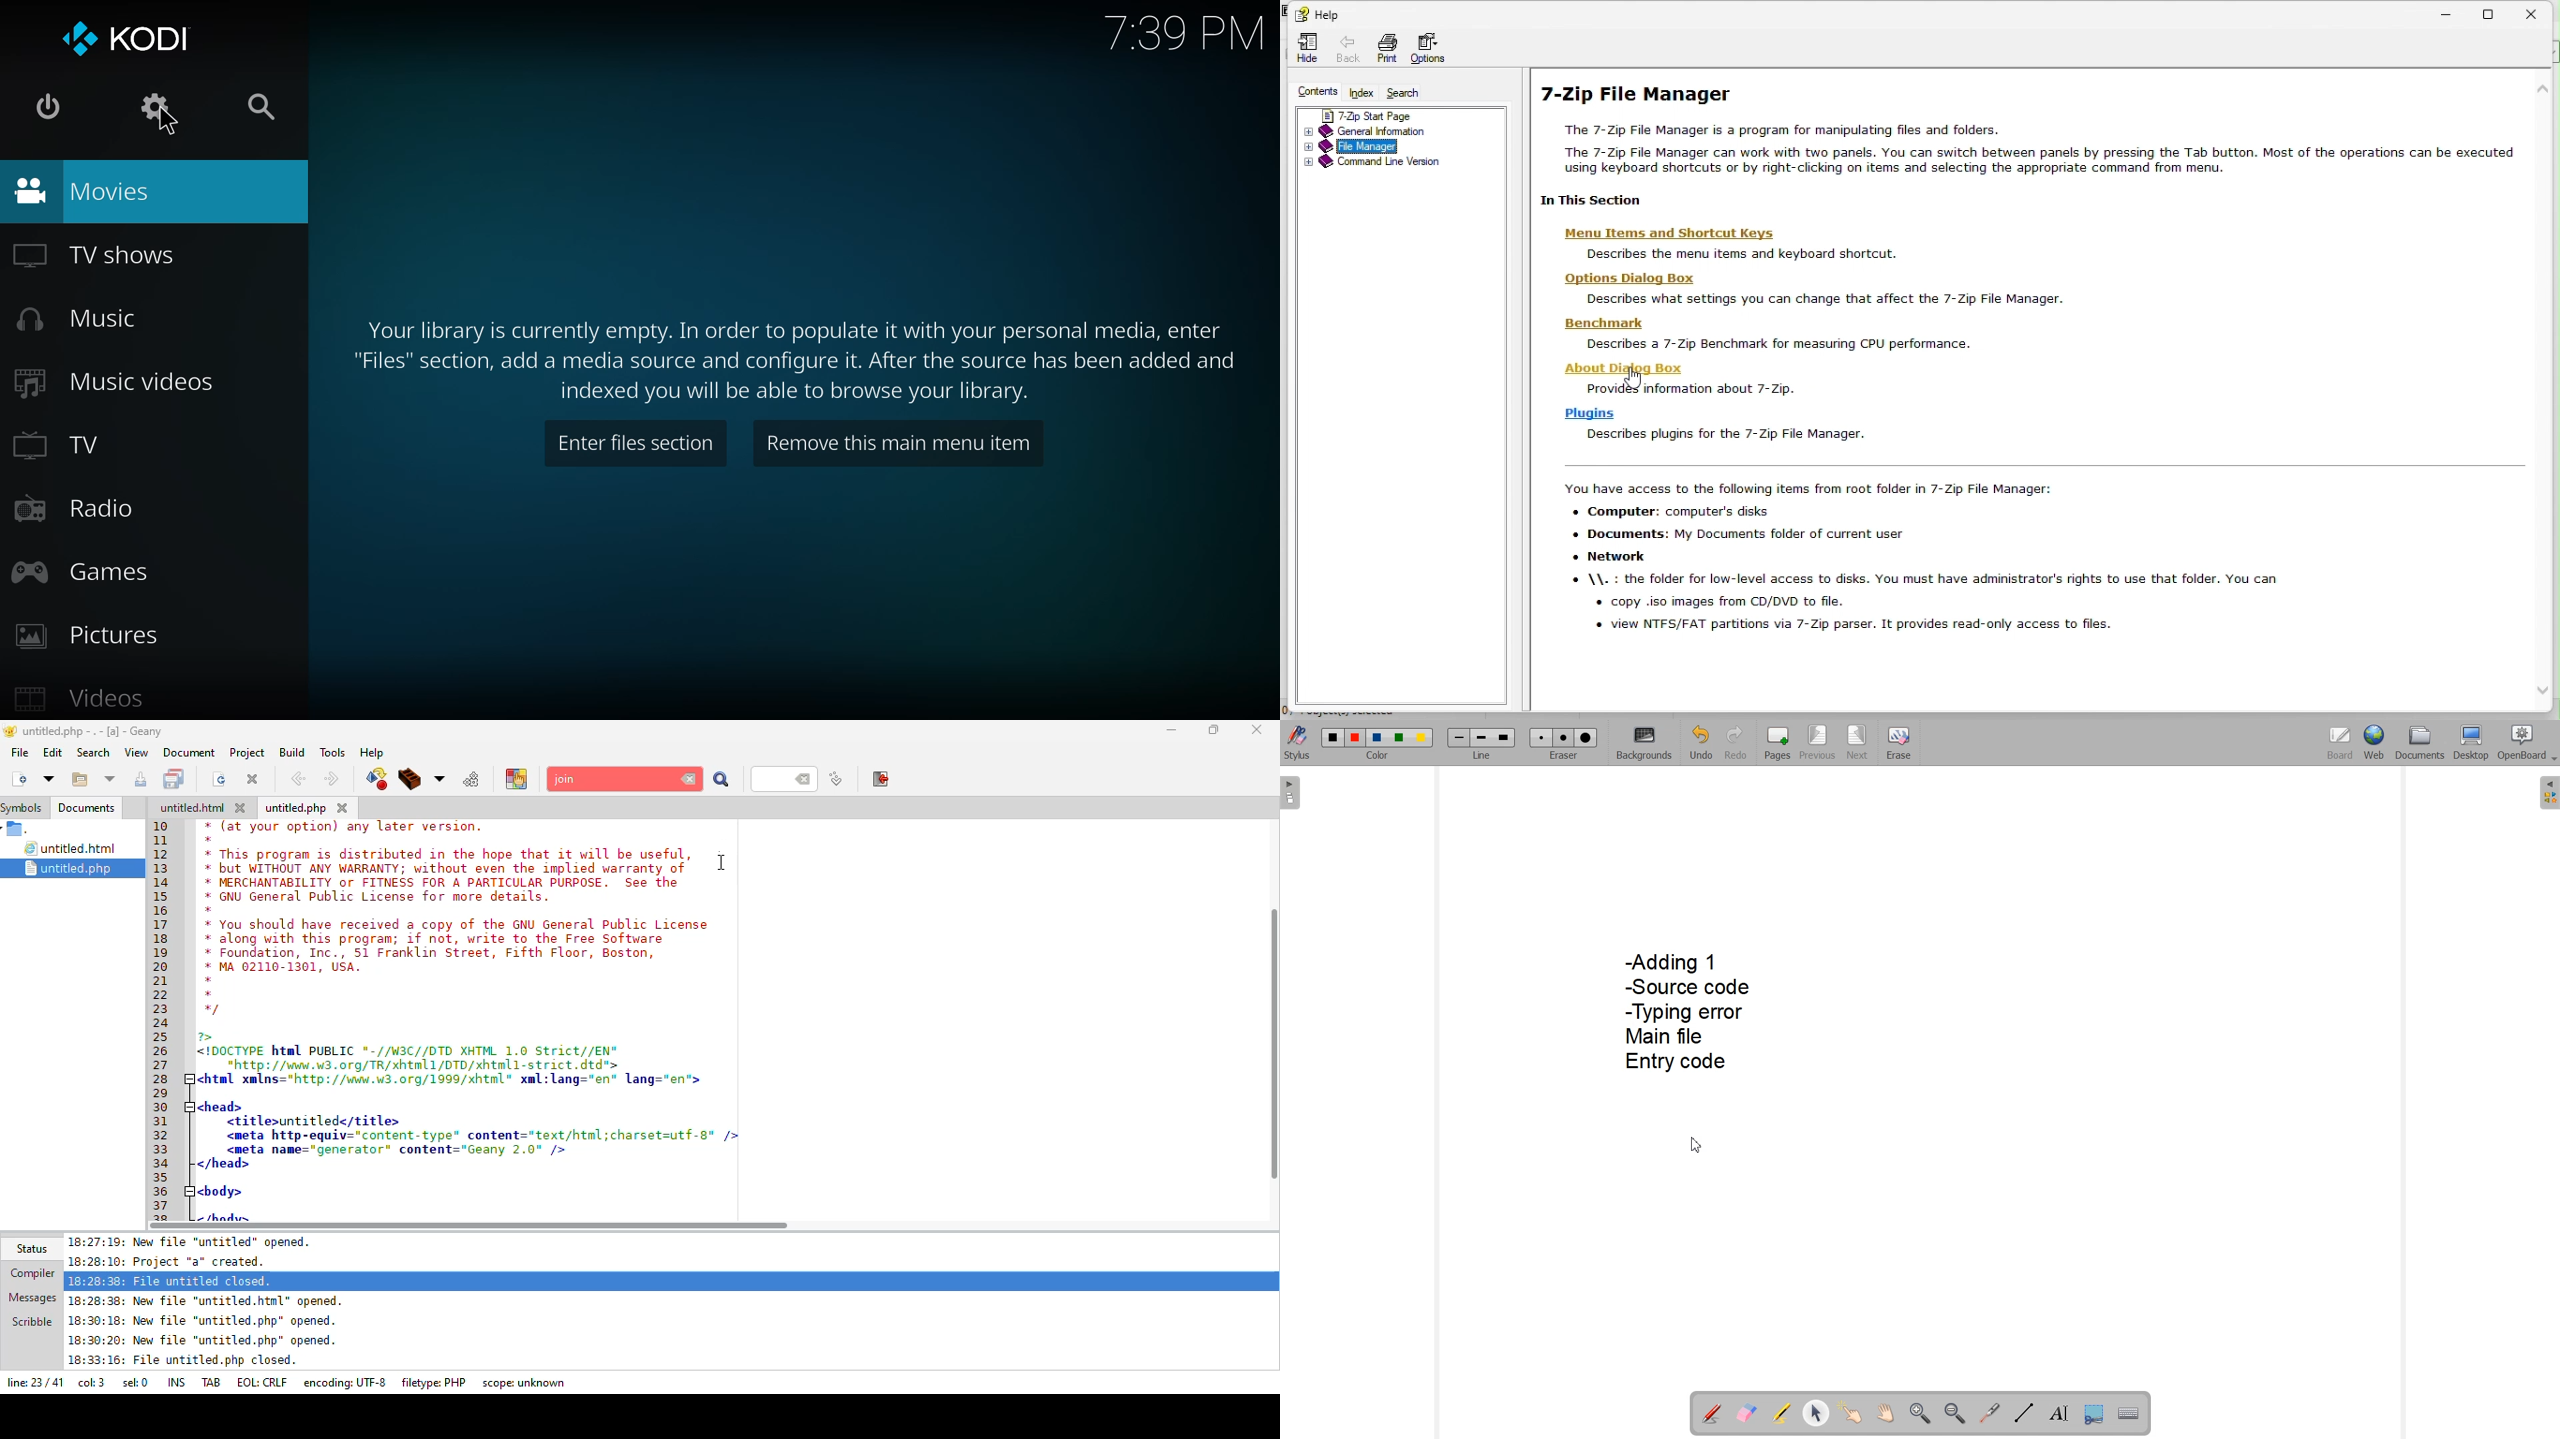  What do you see at coordinates (690, 780) in the screenshot?
I see `cancel` at bounding box center [690, 780].